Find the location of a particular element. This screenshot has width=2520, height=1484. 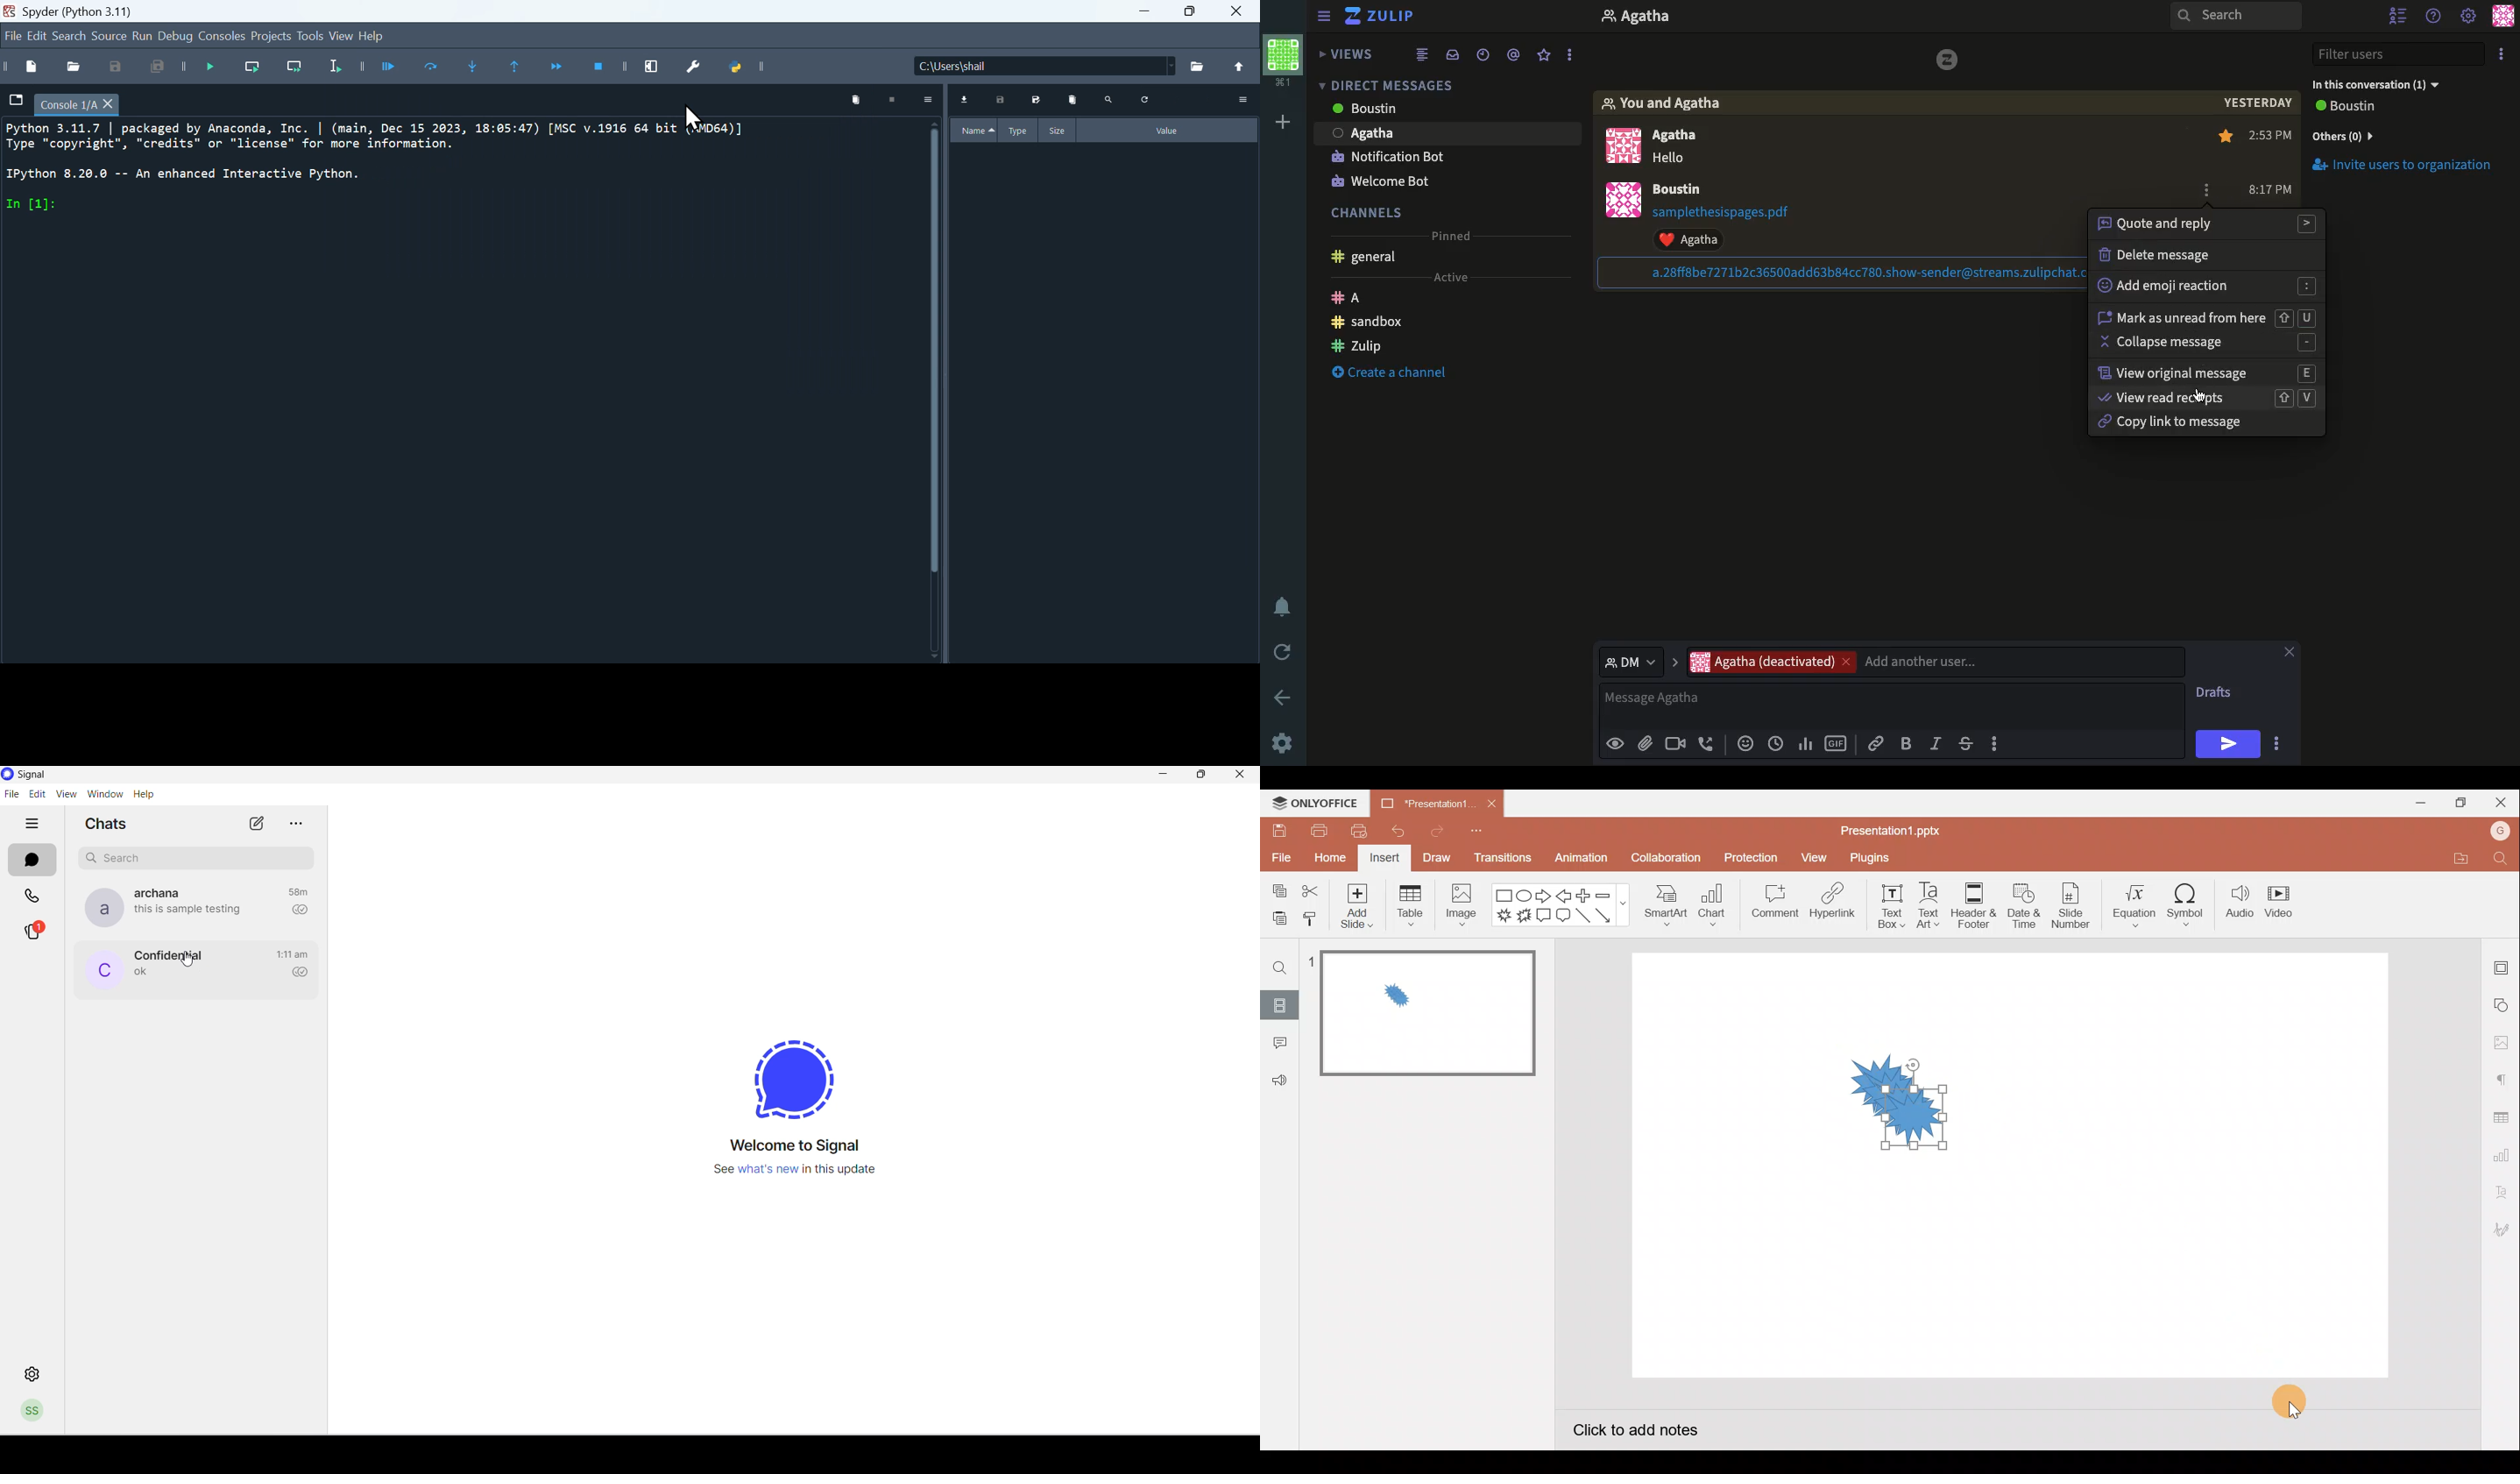

Right arrow is located at coordinates (1542, 898).